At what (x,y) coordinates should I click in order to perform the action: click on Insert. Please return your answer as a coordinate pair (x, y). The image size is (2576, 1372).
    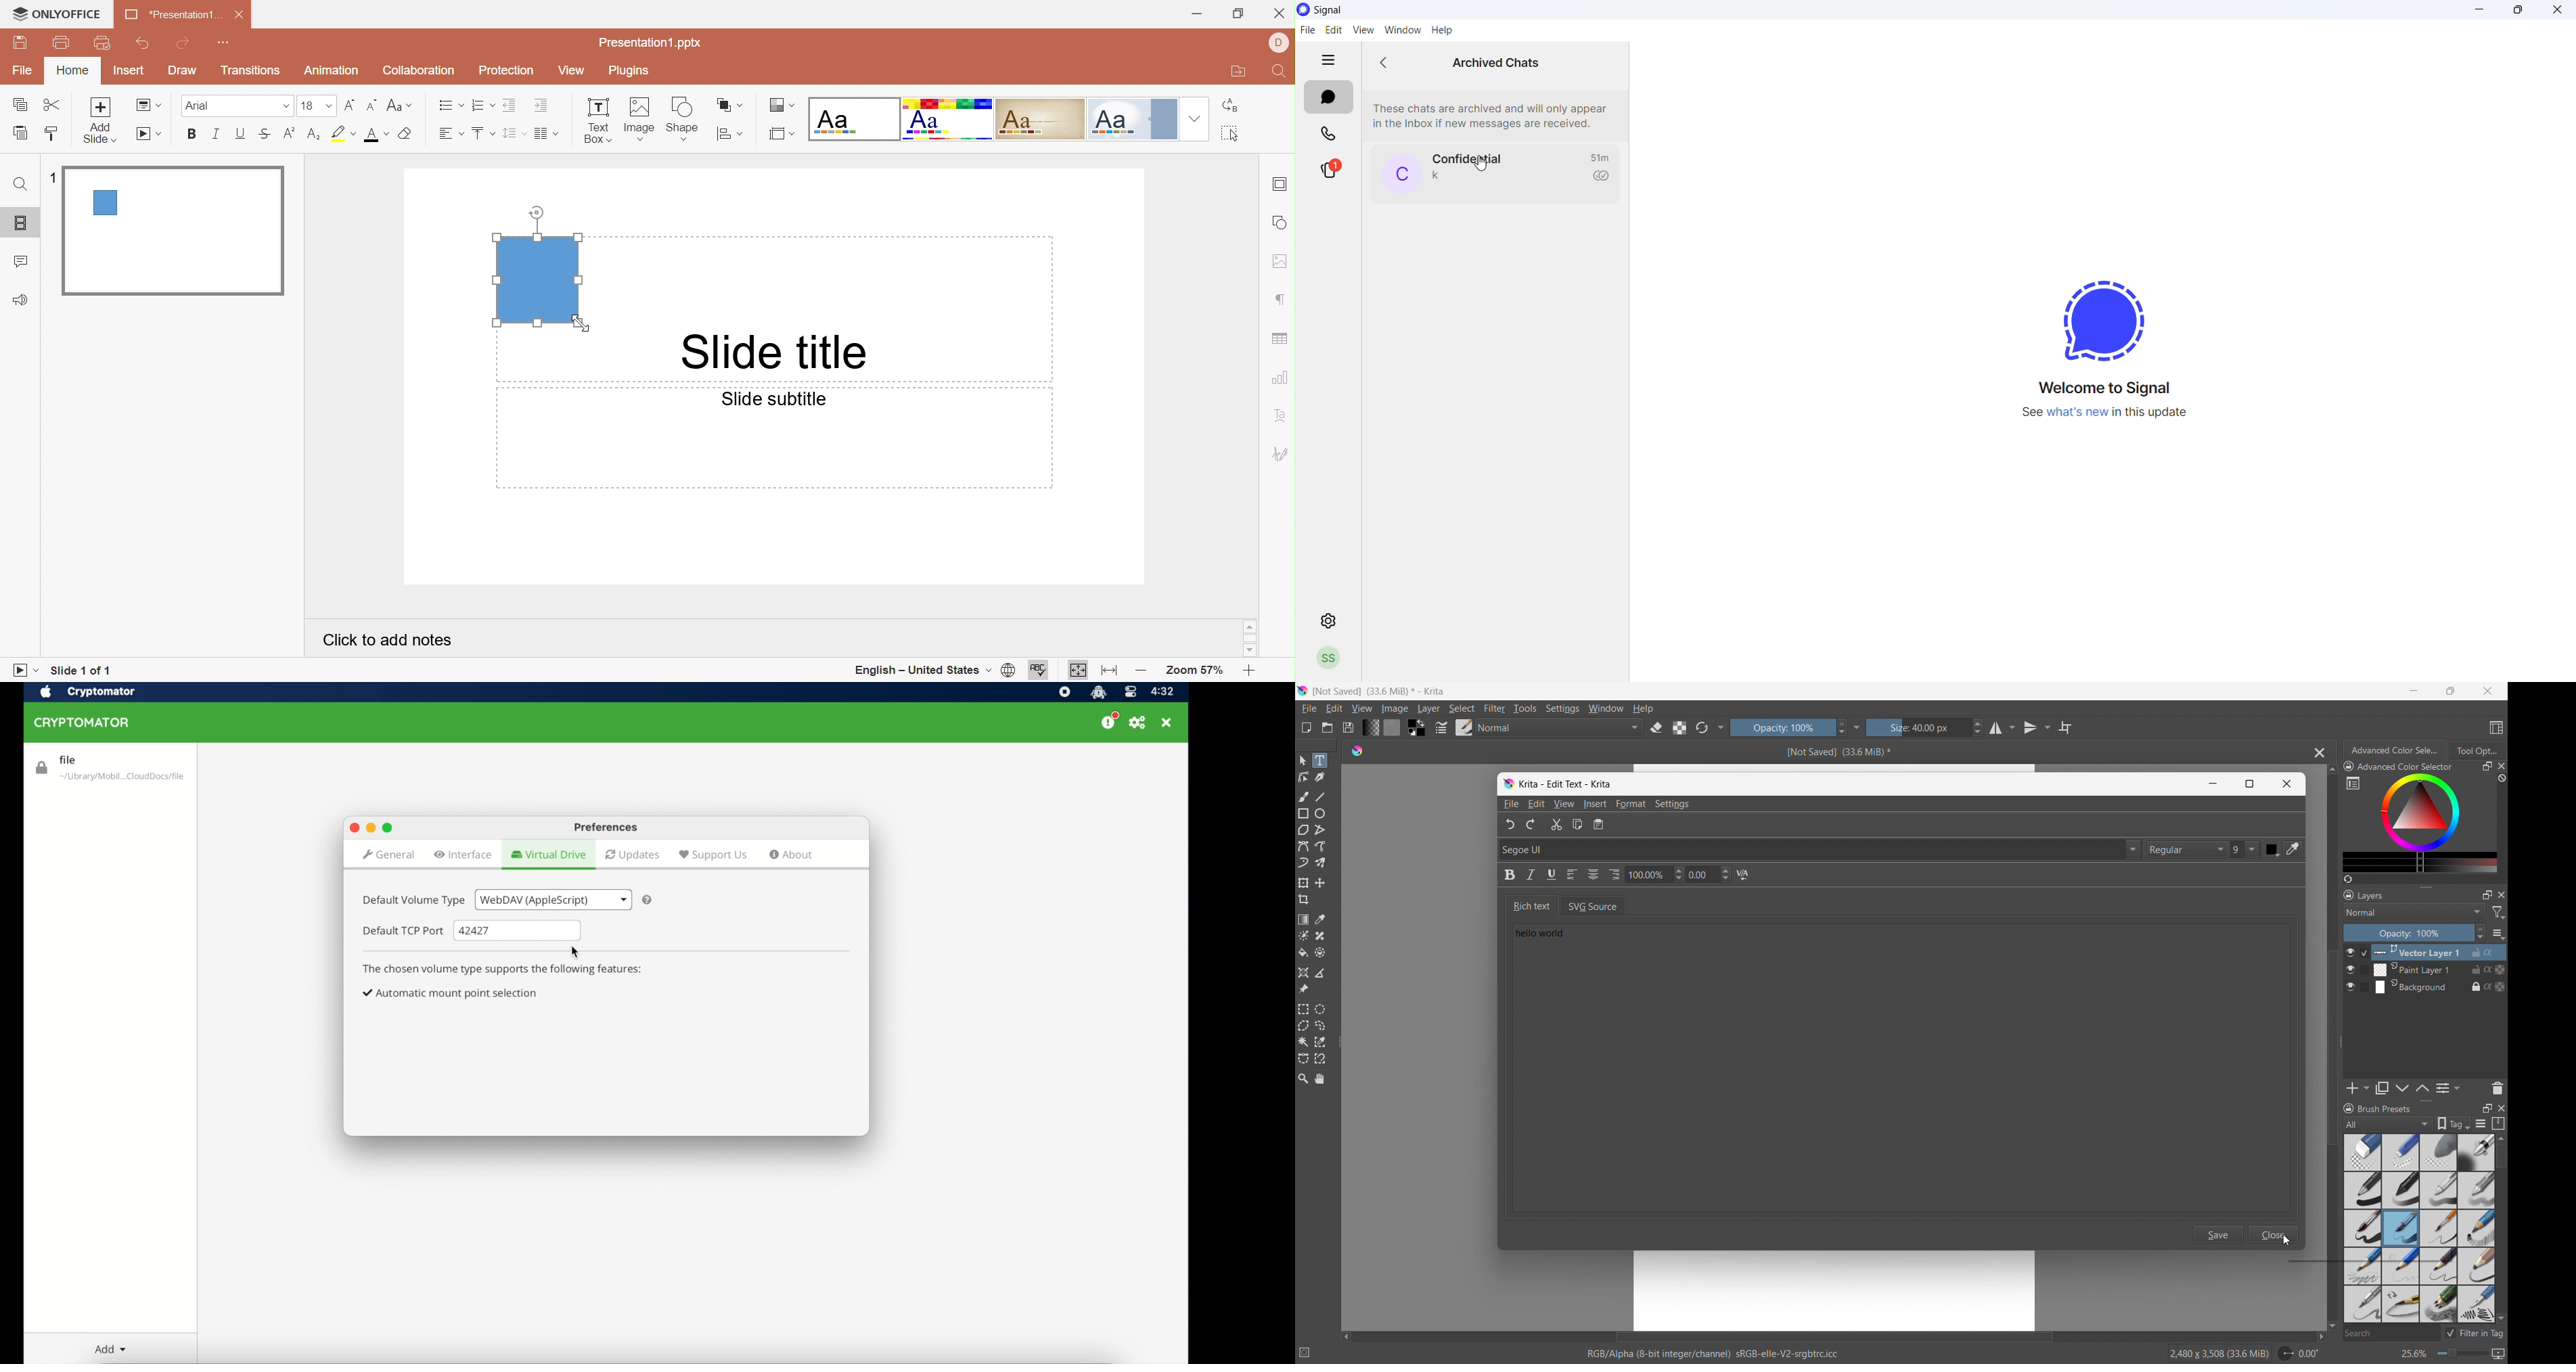
    Looking at the image, I should click on (1595, 805).